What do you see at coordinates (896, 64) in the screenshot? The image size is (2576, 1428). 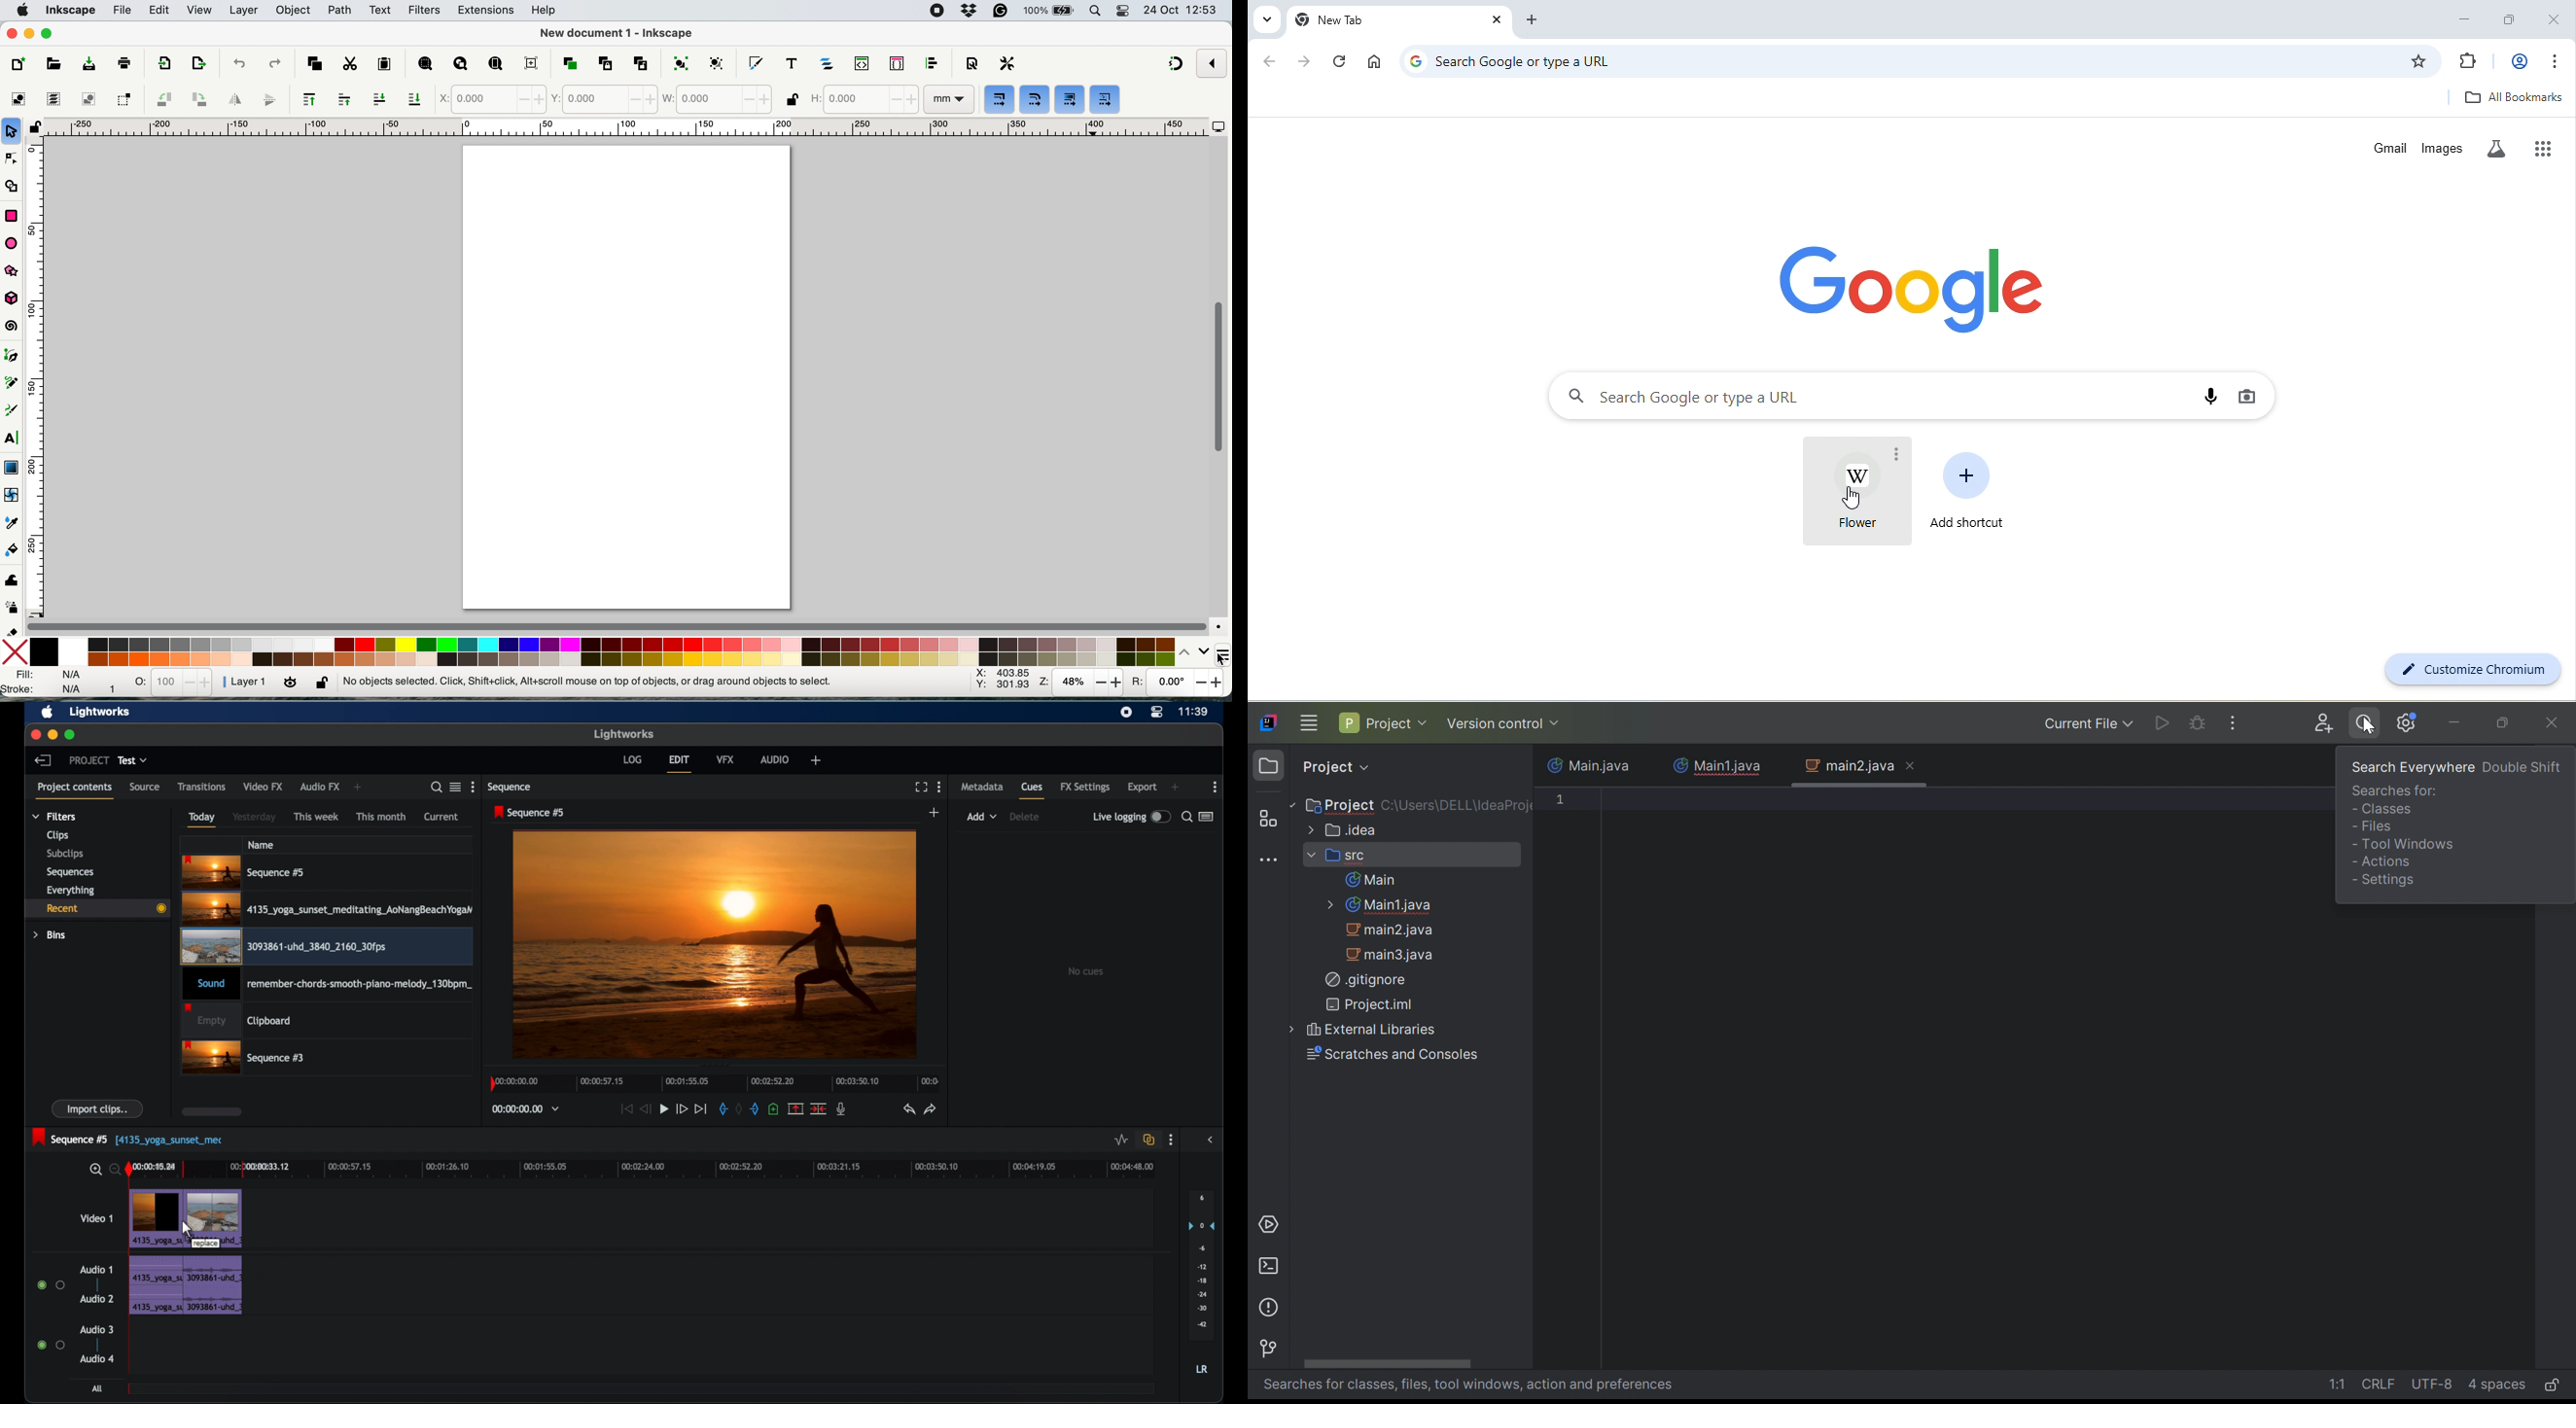 I see `selectors and css` at bounding box center [896, 64].